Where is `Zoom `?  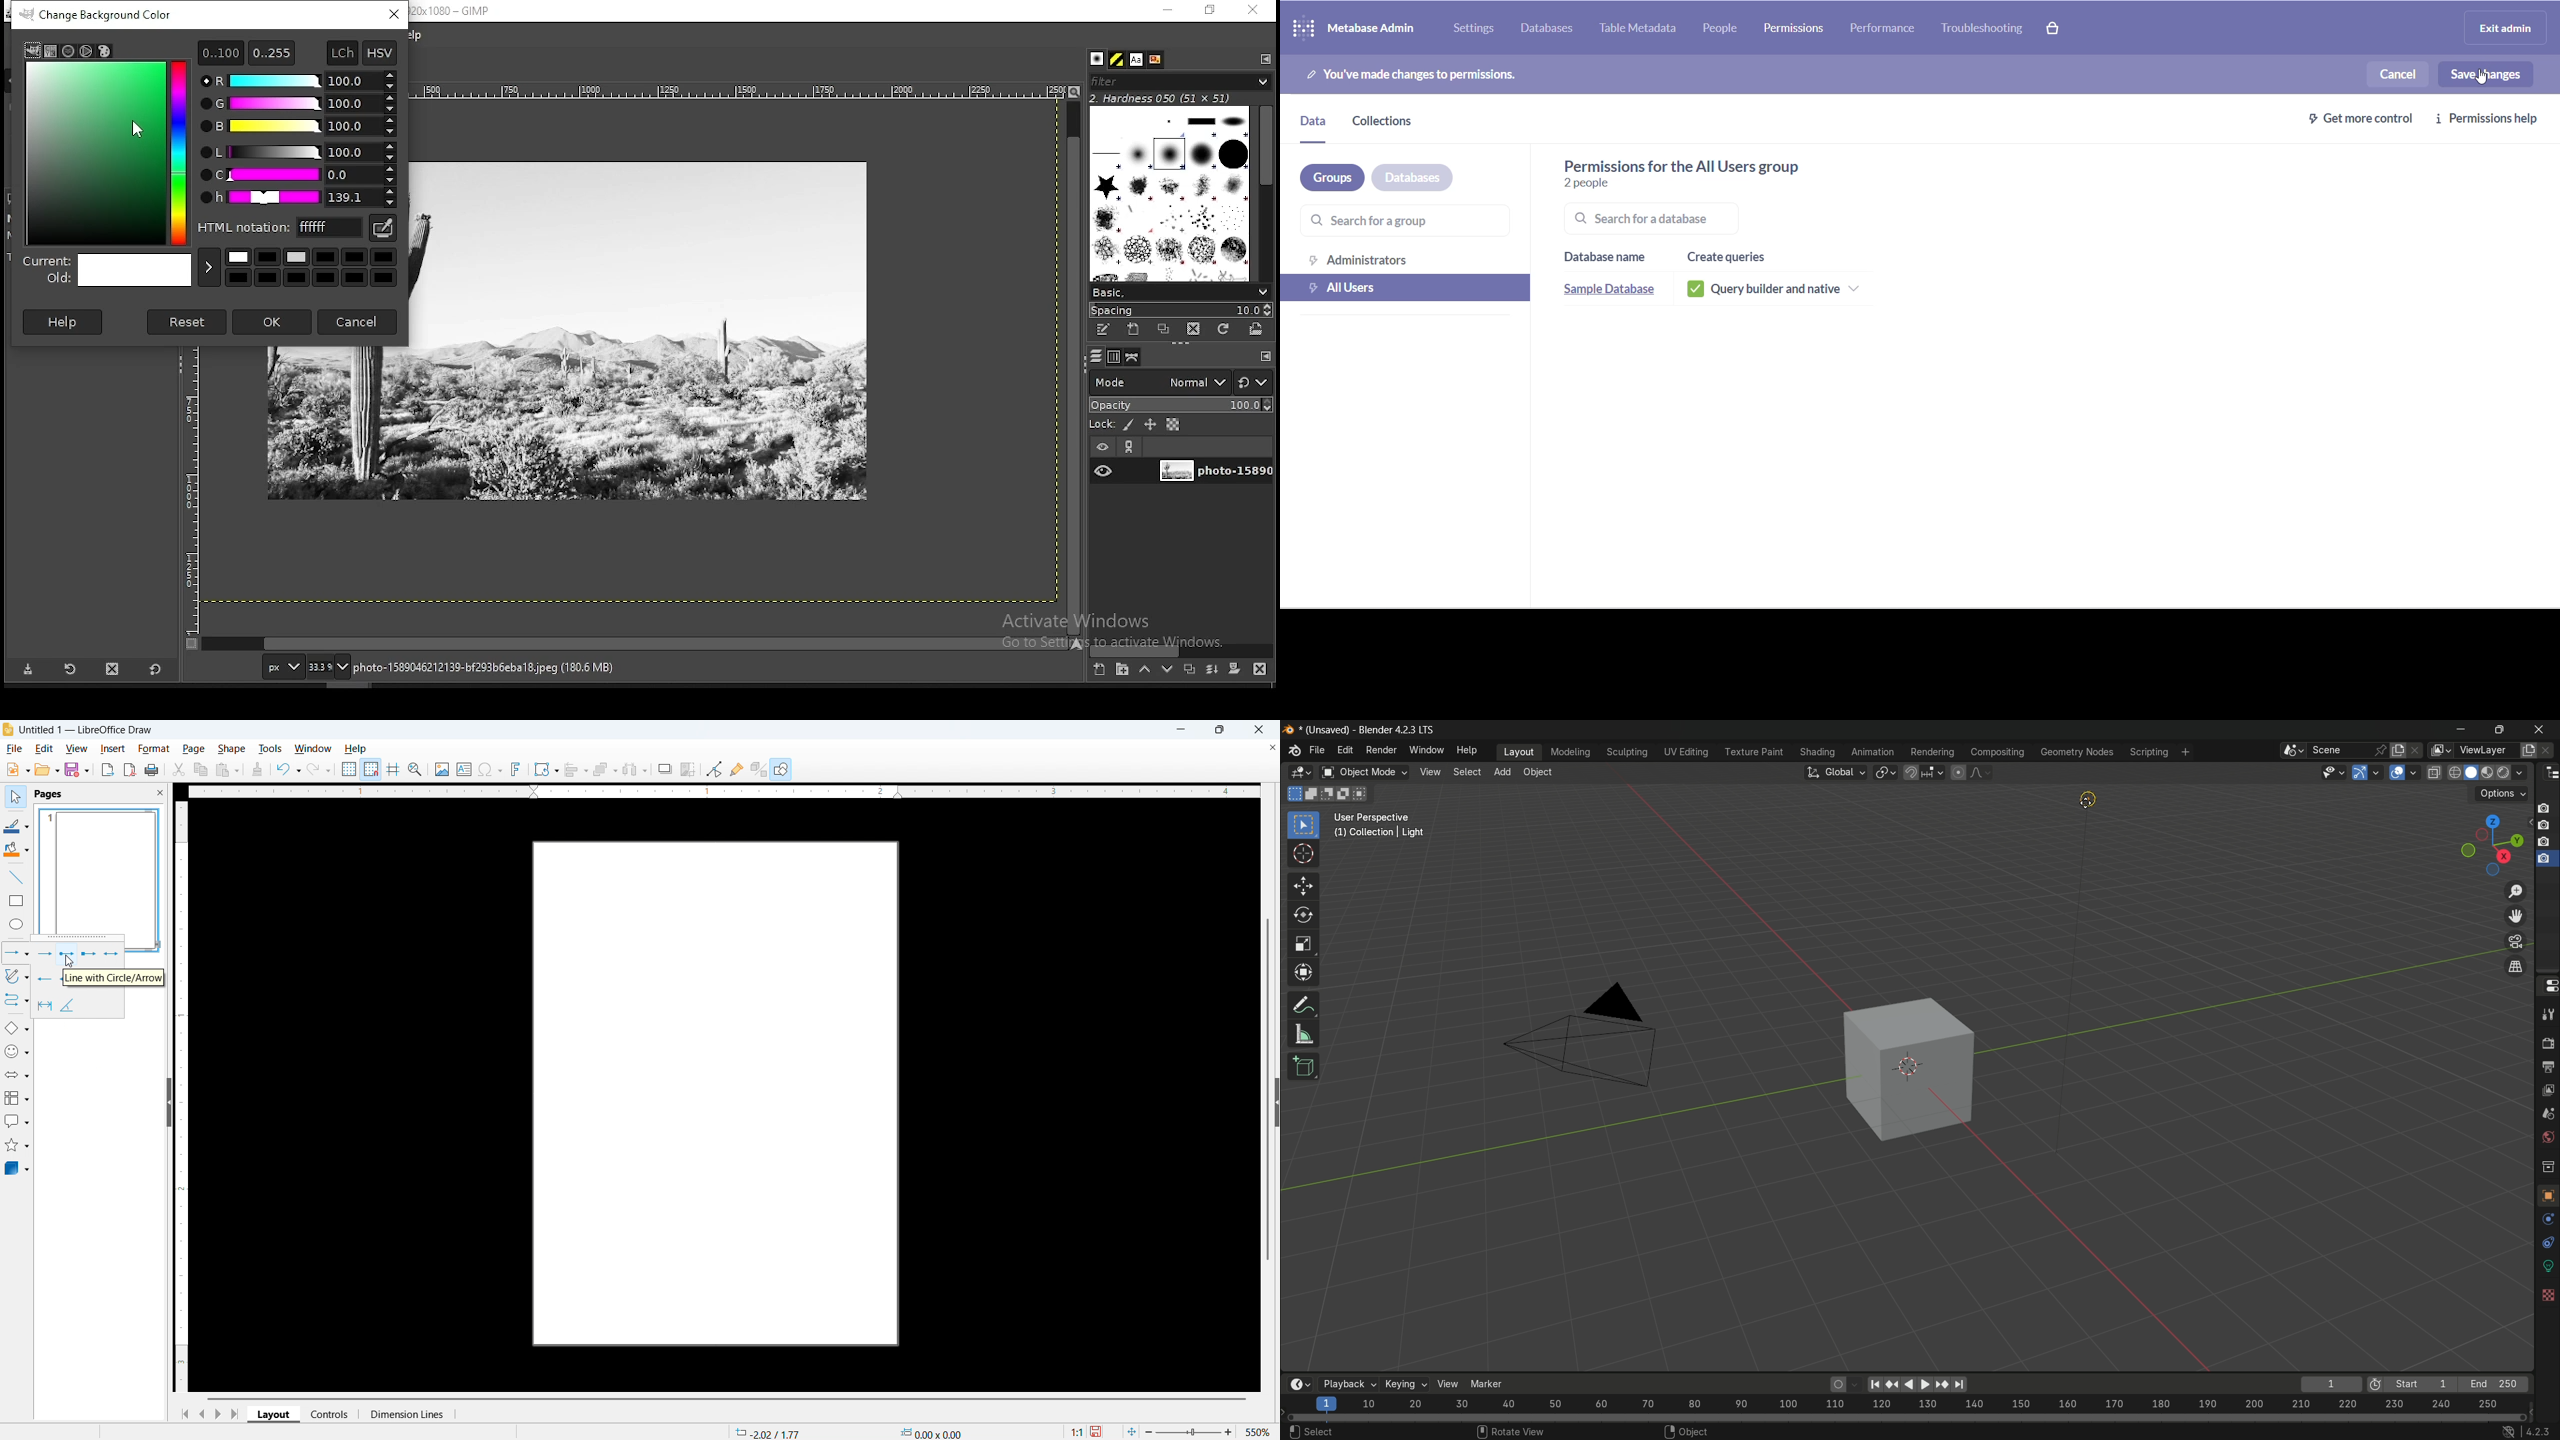
Zoom  is located at coordinates (415, 769).